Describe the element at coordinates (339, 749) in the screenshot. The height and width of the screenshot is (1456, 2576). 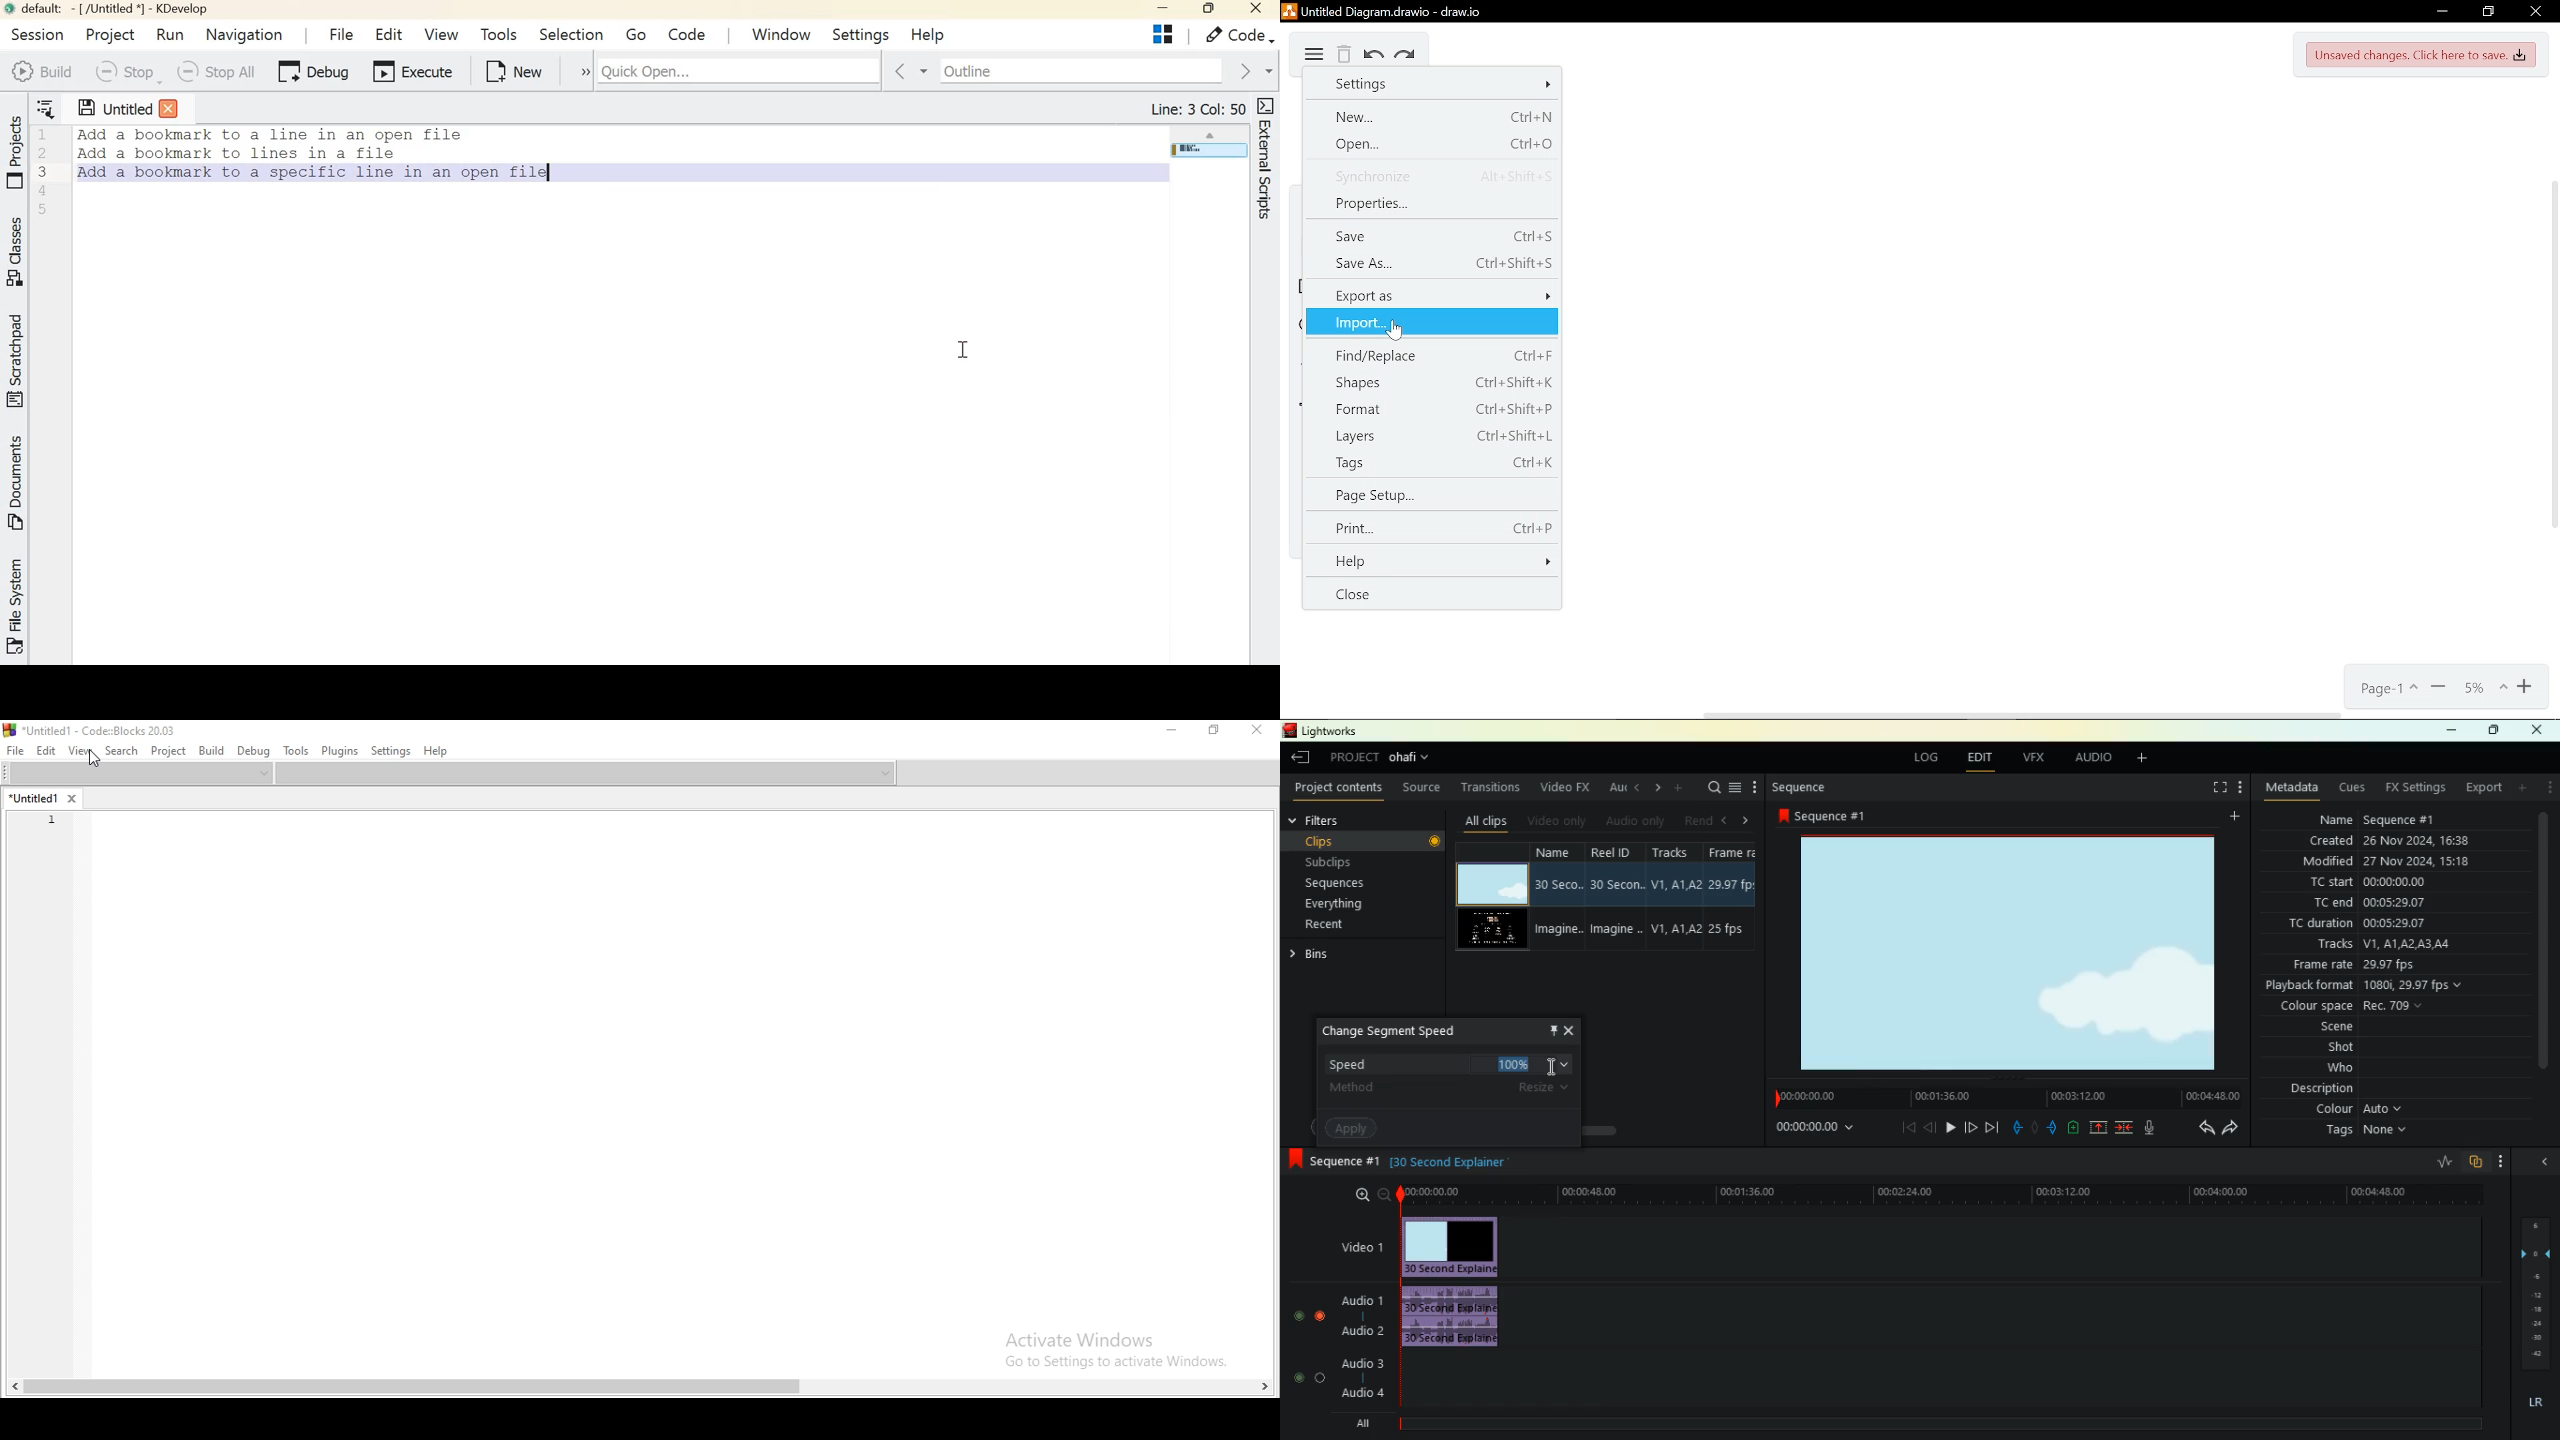
I see `Plugins ` at that location.